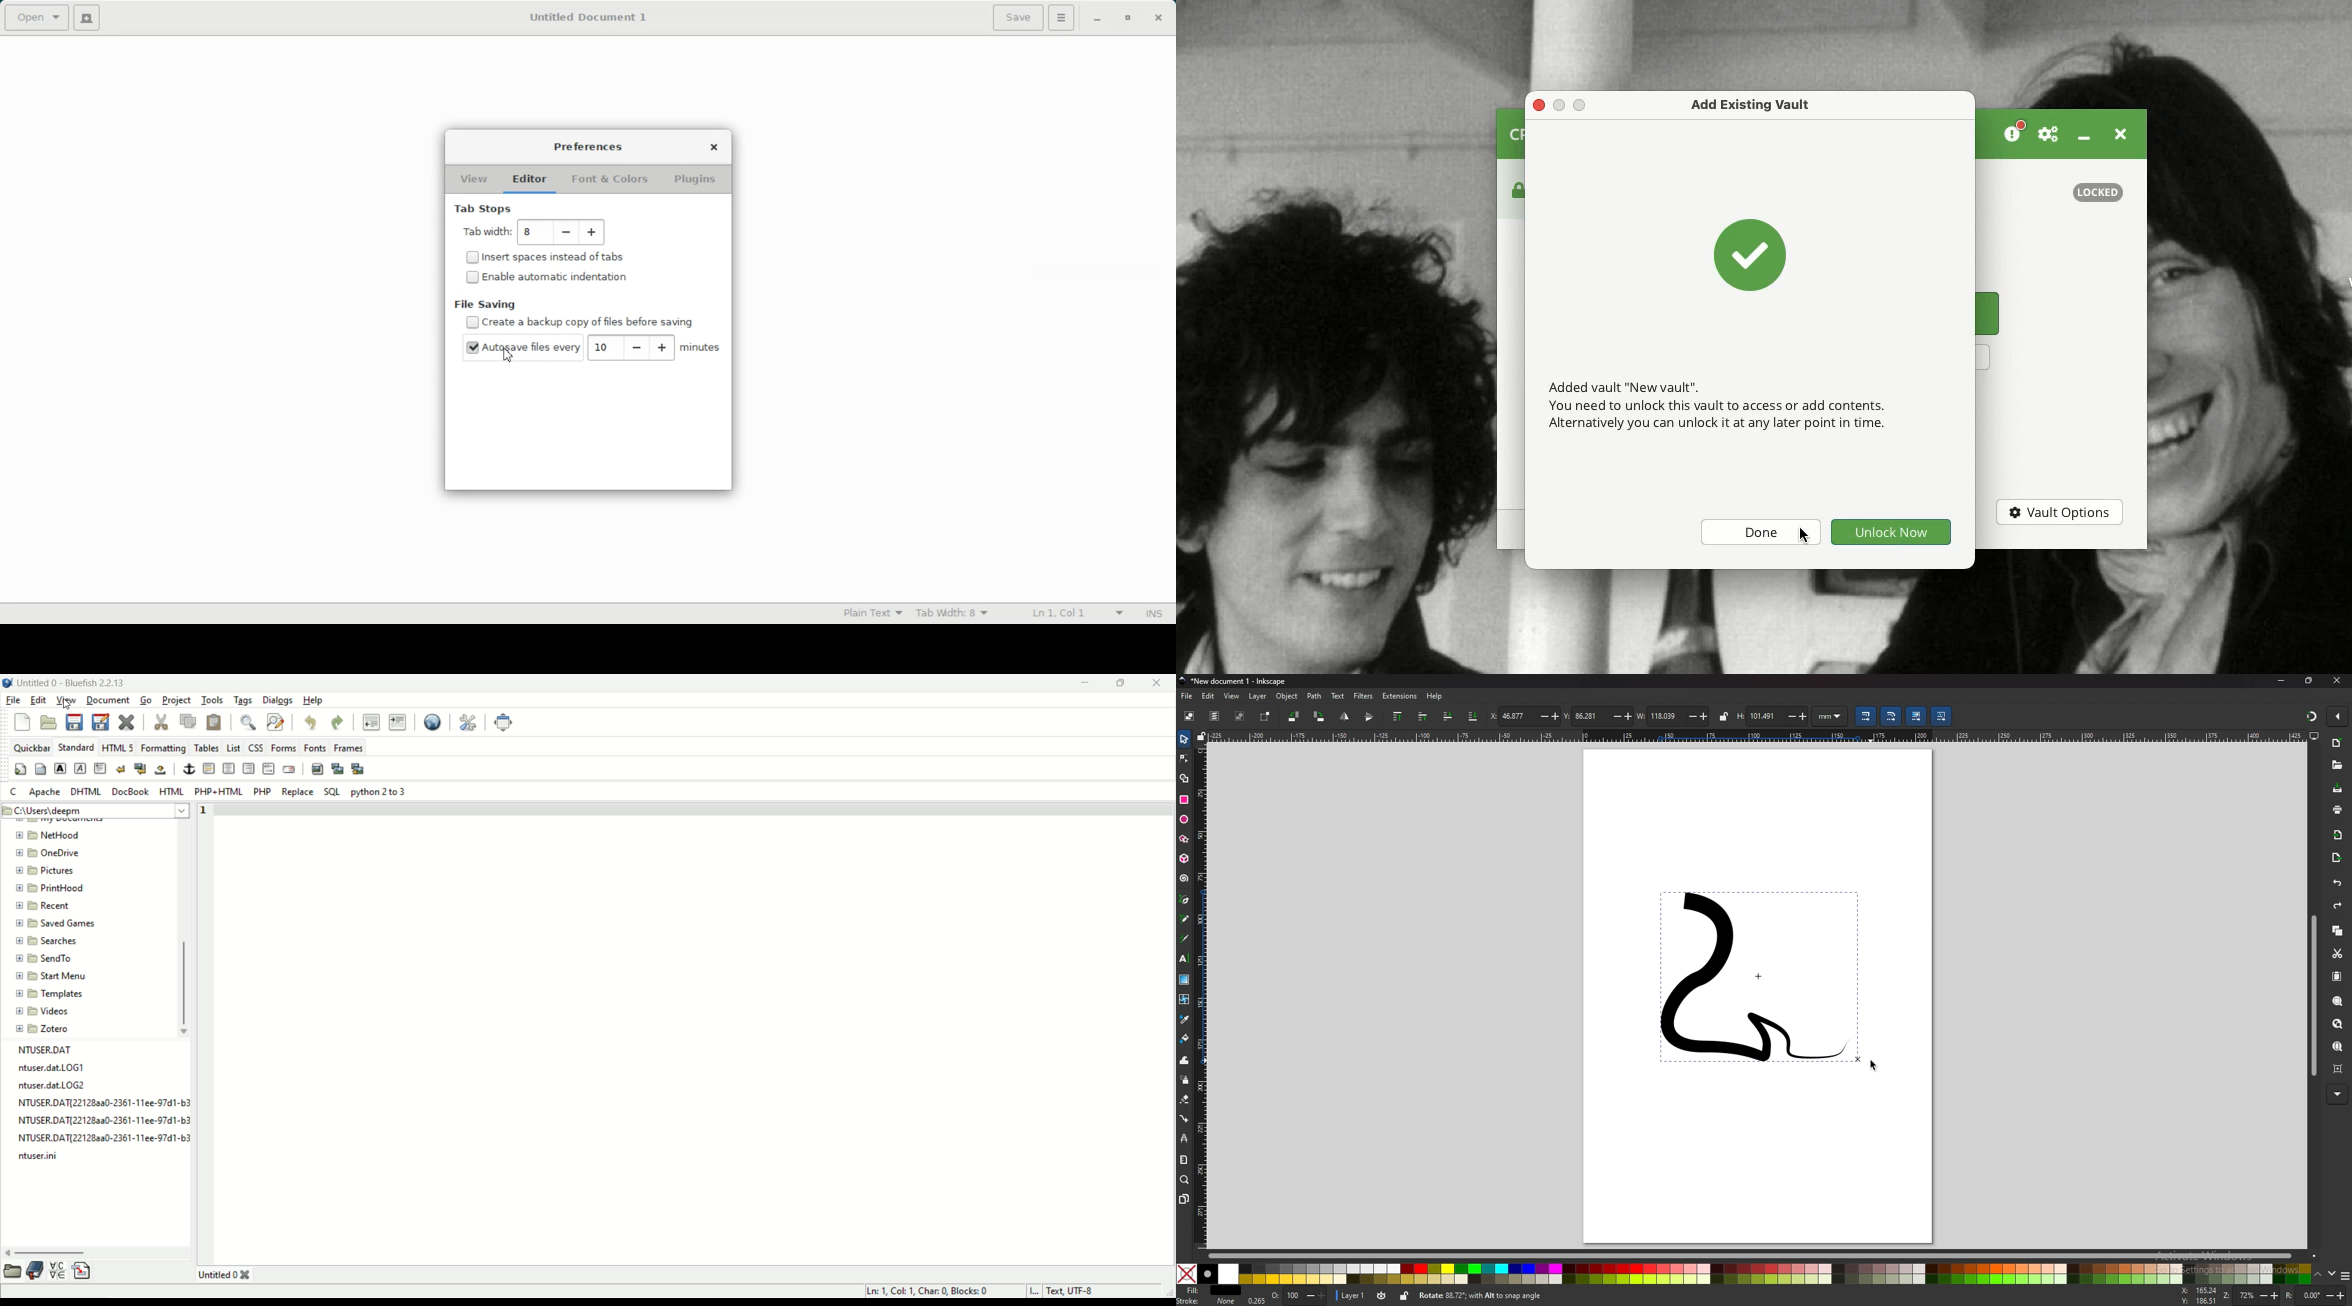  Describe the element at coordinates (1599, 1296) in the screenshot. I see `info` at that location.